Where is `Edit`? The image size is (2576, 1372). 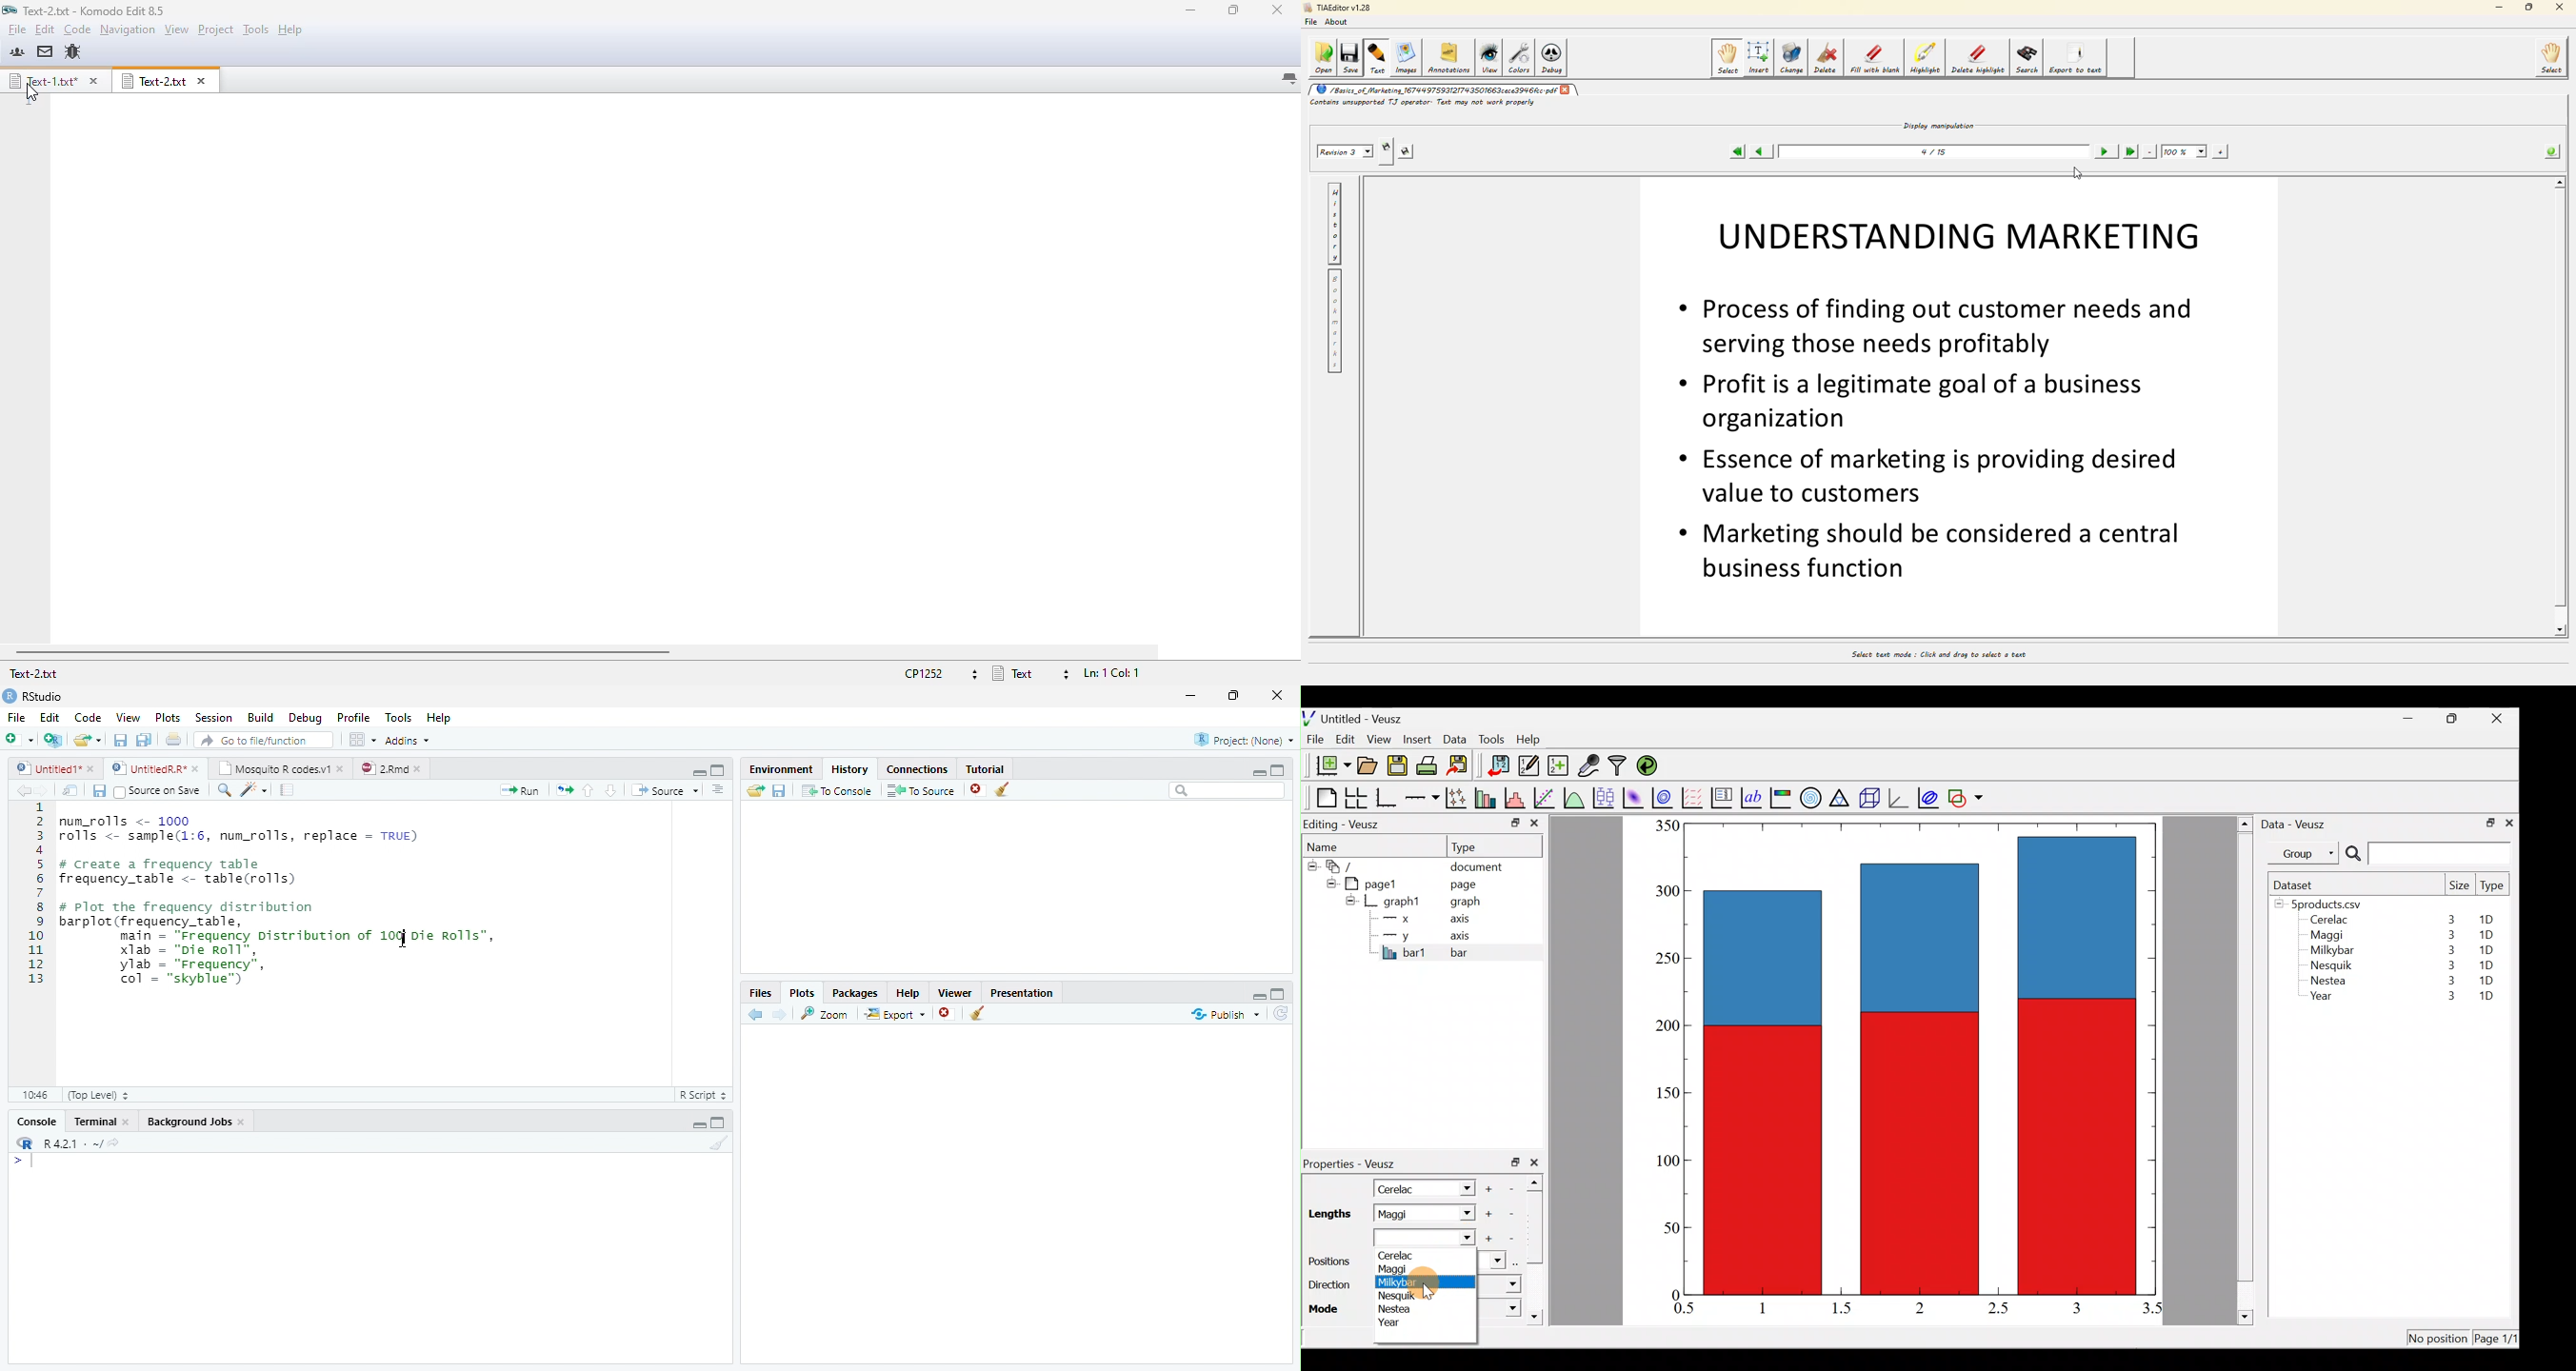
Edit is located at coordinates (50, 715).